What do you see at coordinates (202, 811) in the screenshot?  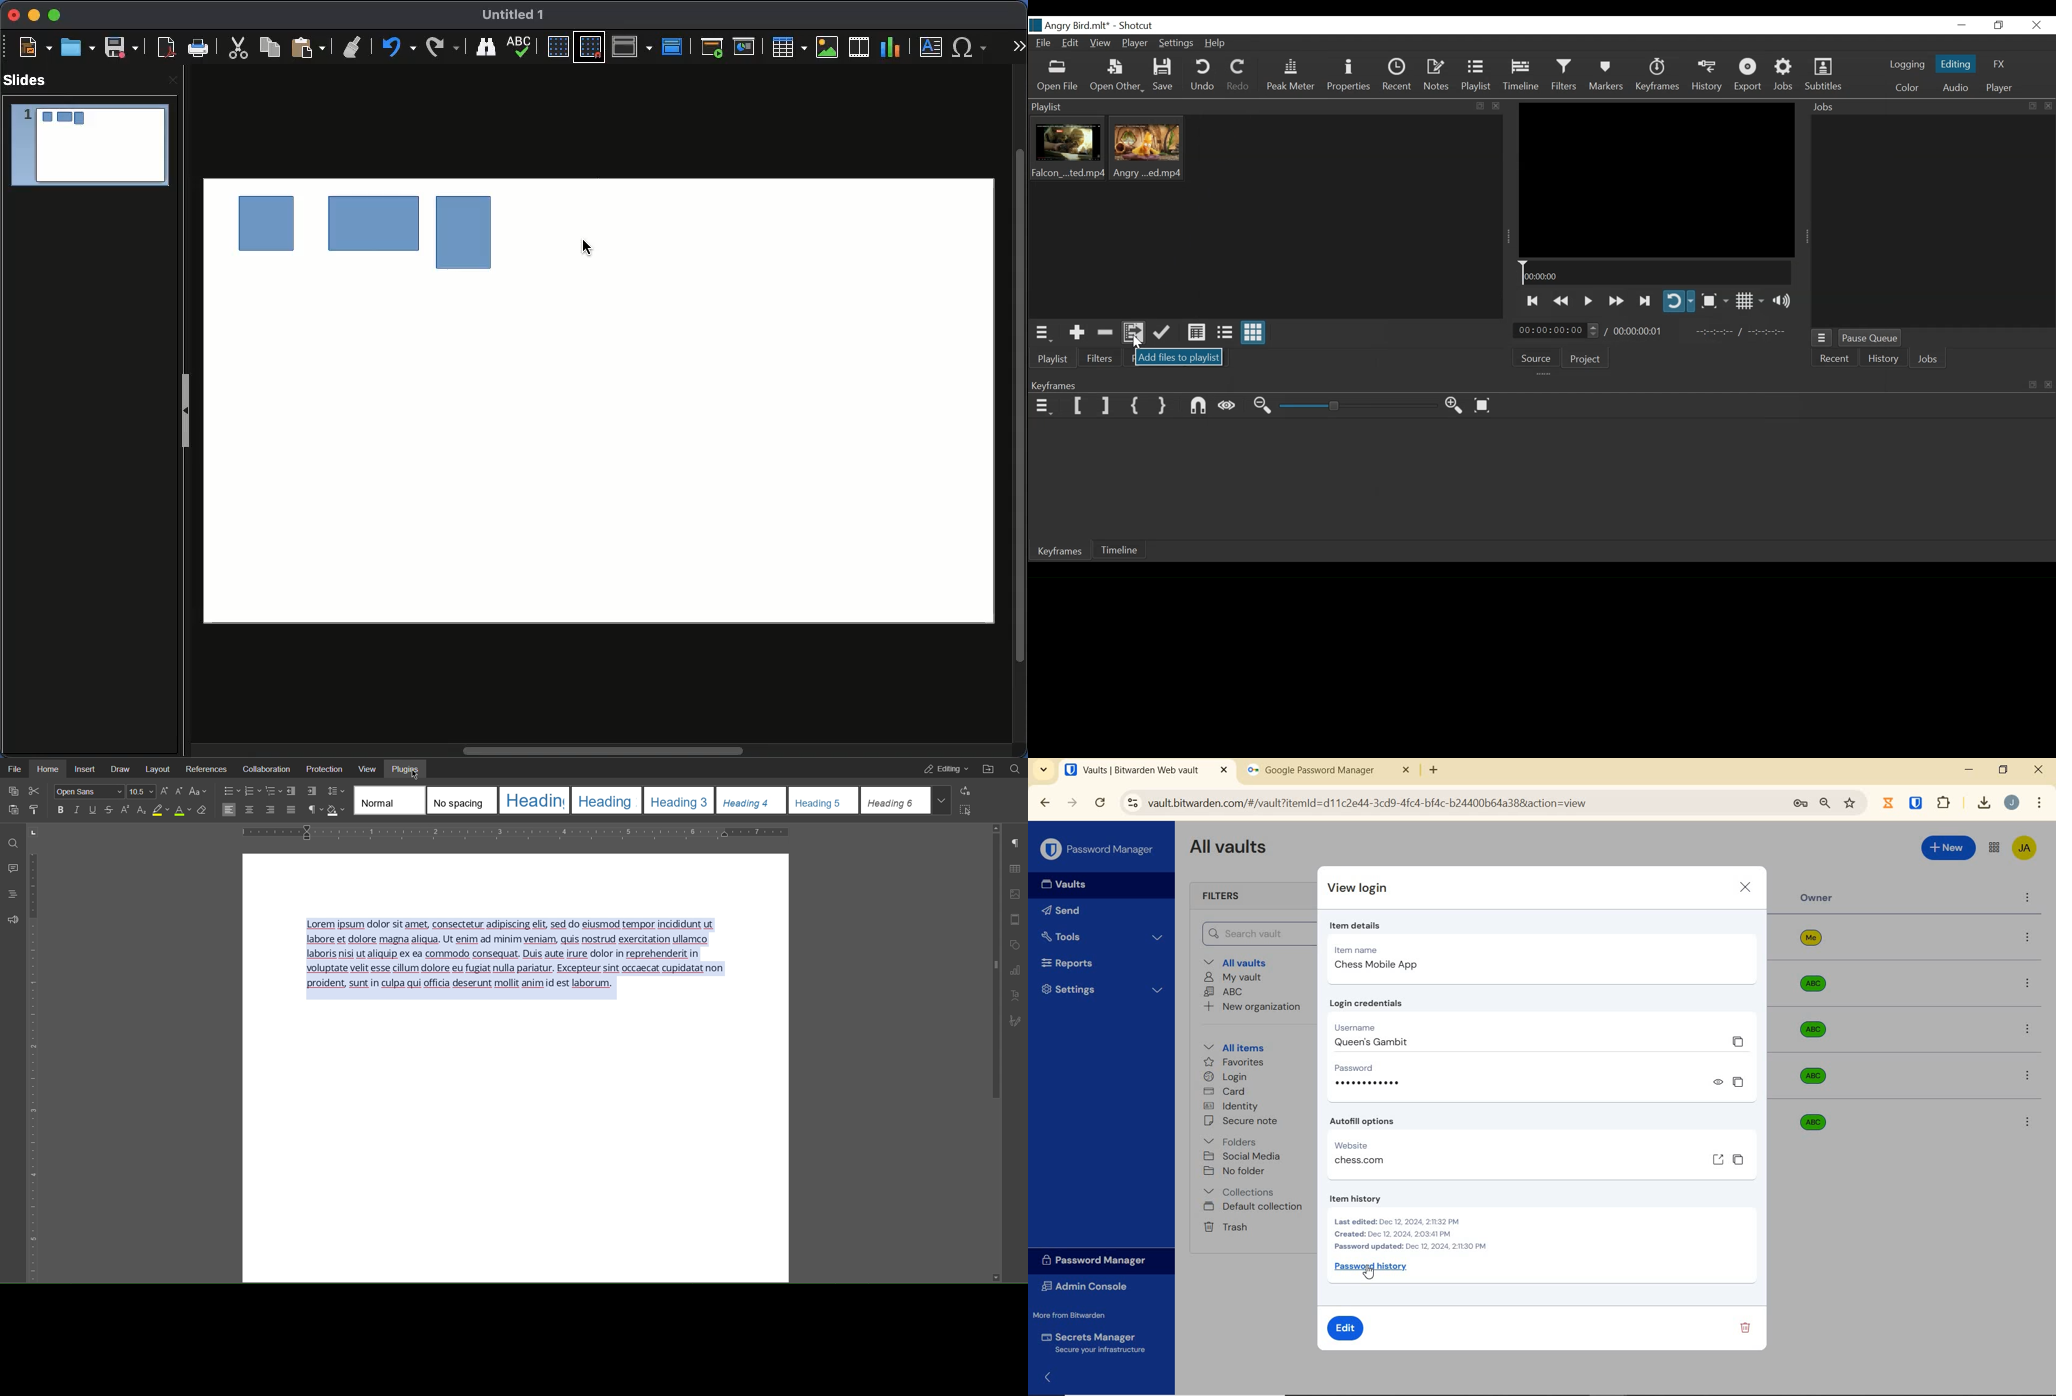 I see `Erase` at bounding box center [202, 811].